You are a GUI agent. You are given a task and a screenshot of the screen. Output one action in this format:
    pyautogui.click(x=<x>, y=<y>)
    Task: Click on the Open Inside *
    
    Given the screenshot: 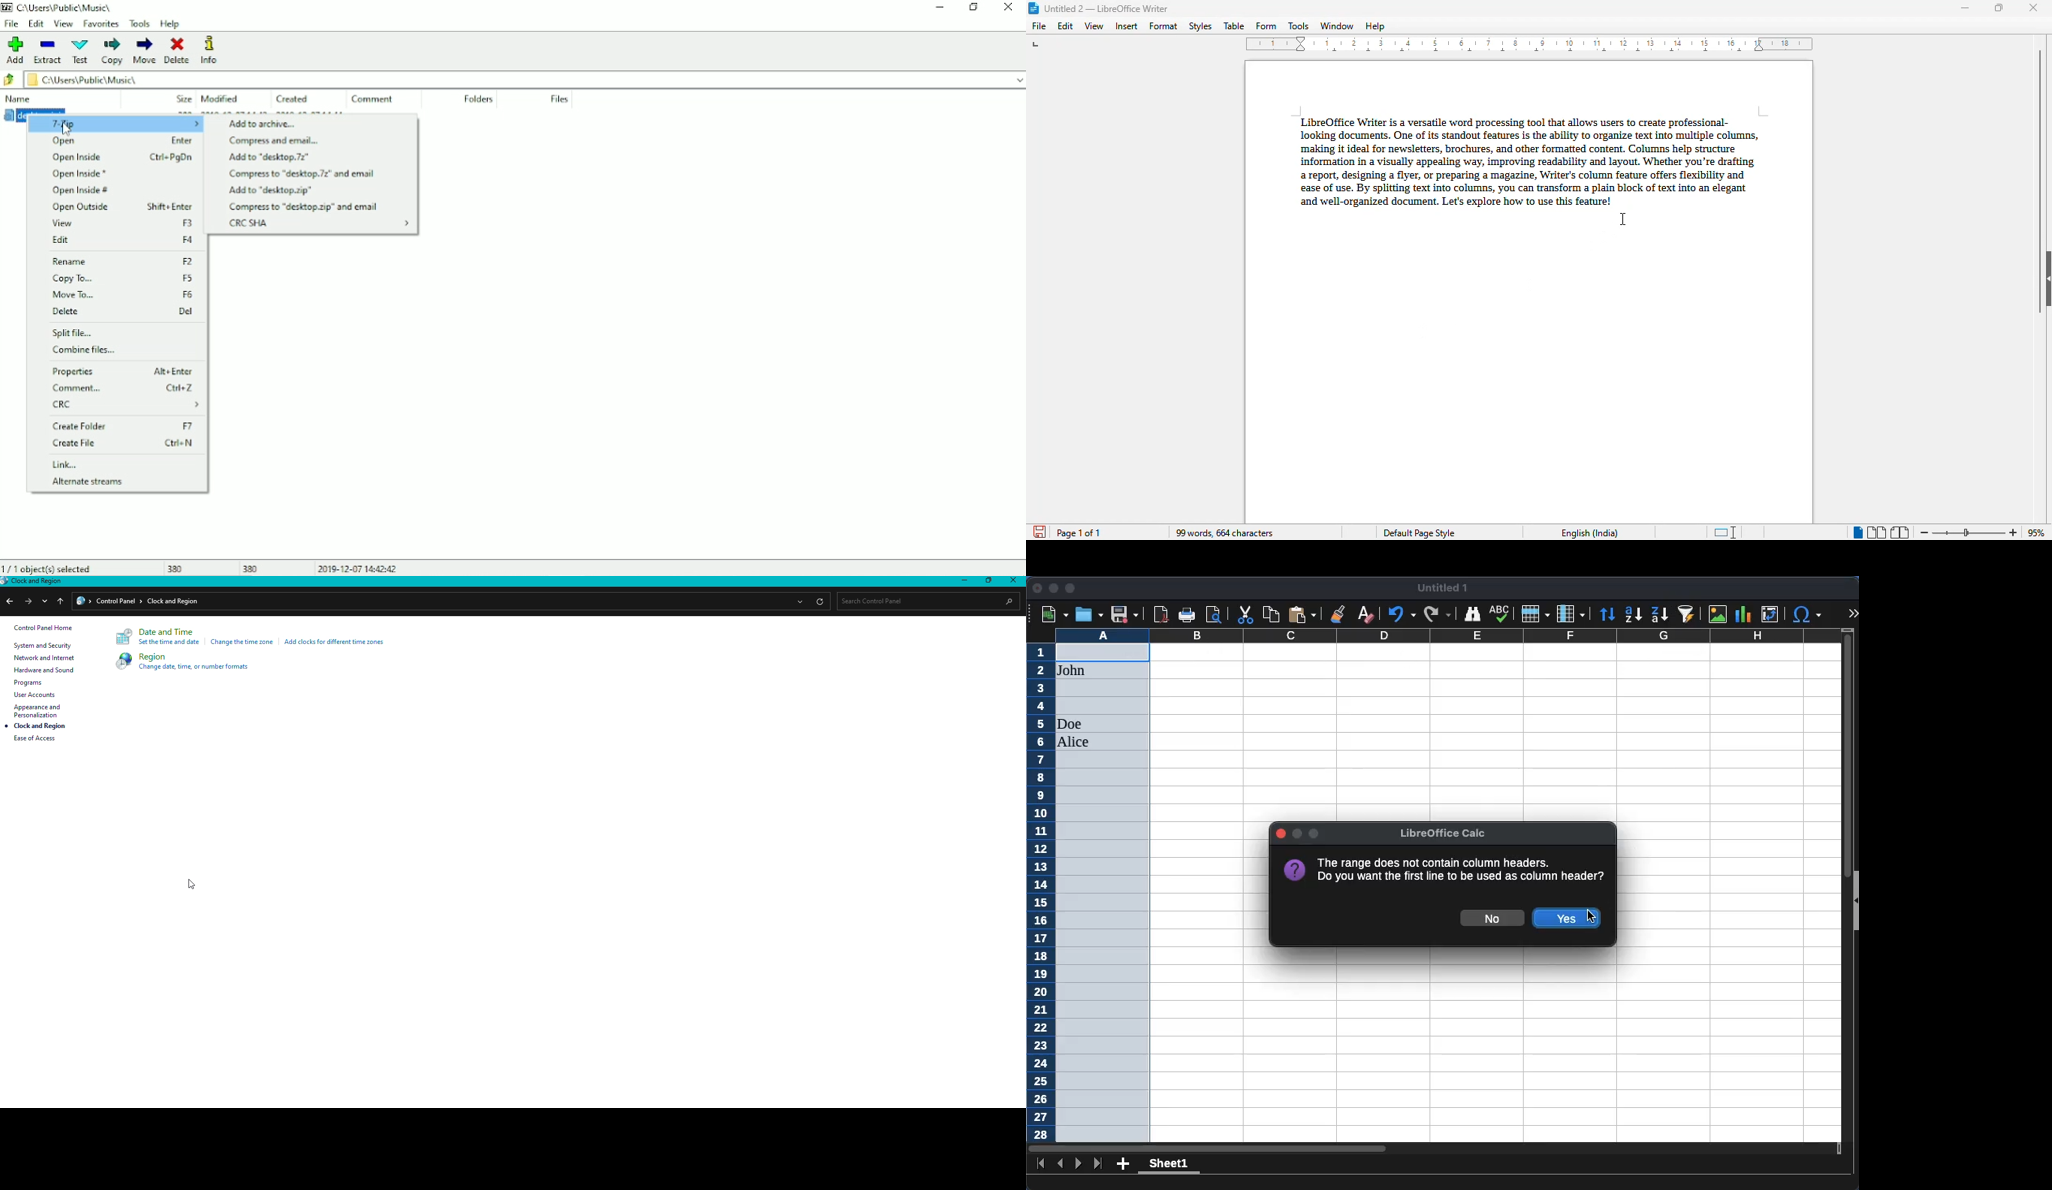 What is the action you would take?
    pyautogui.click(x=82, y=176)
    